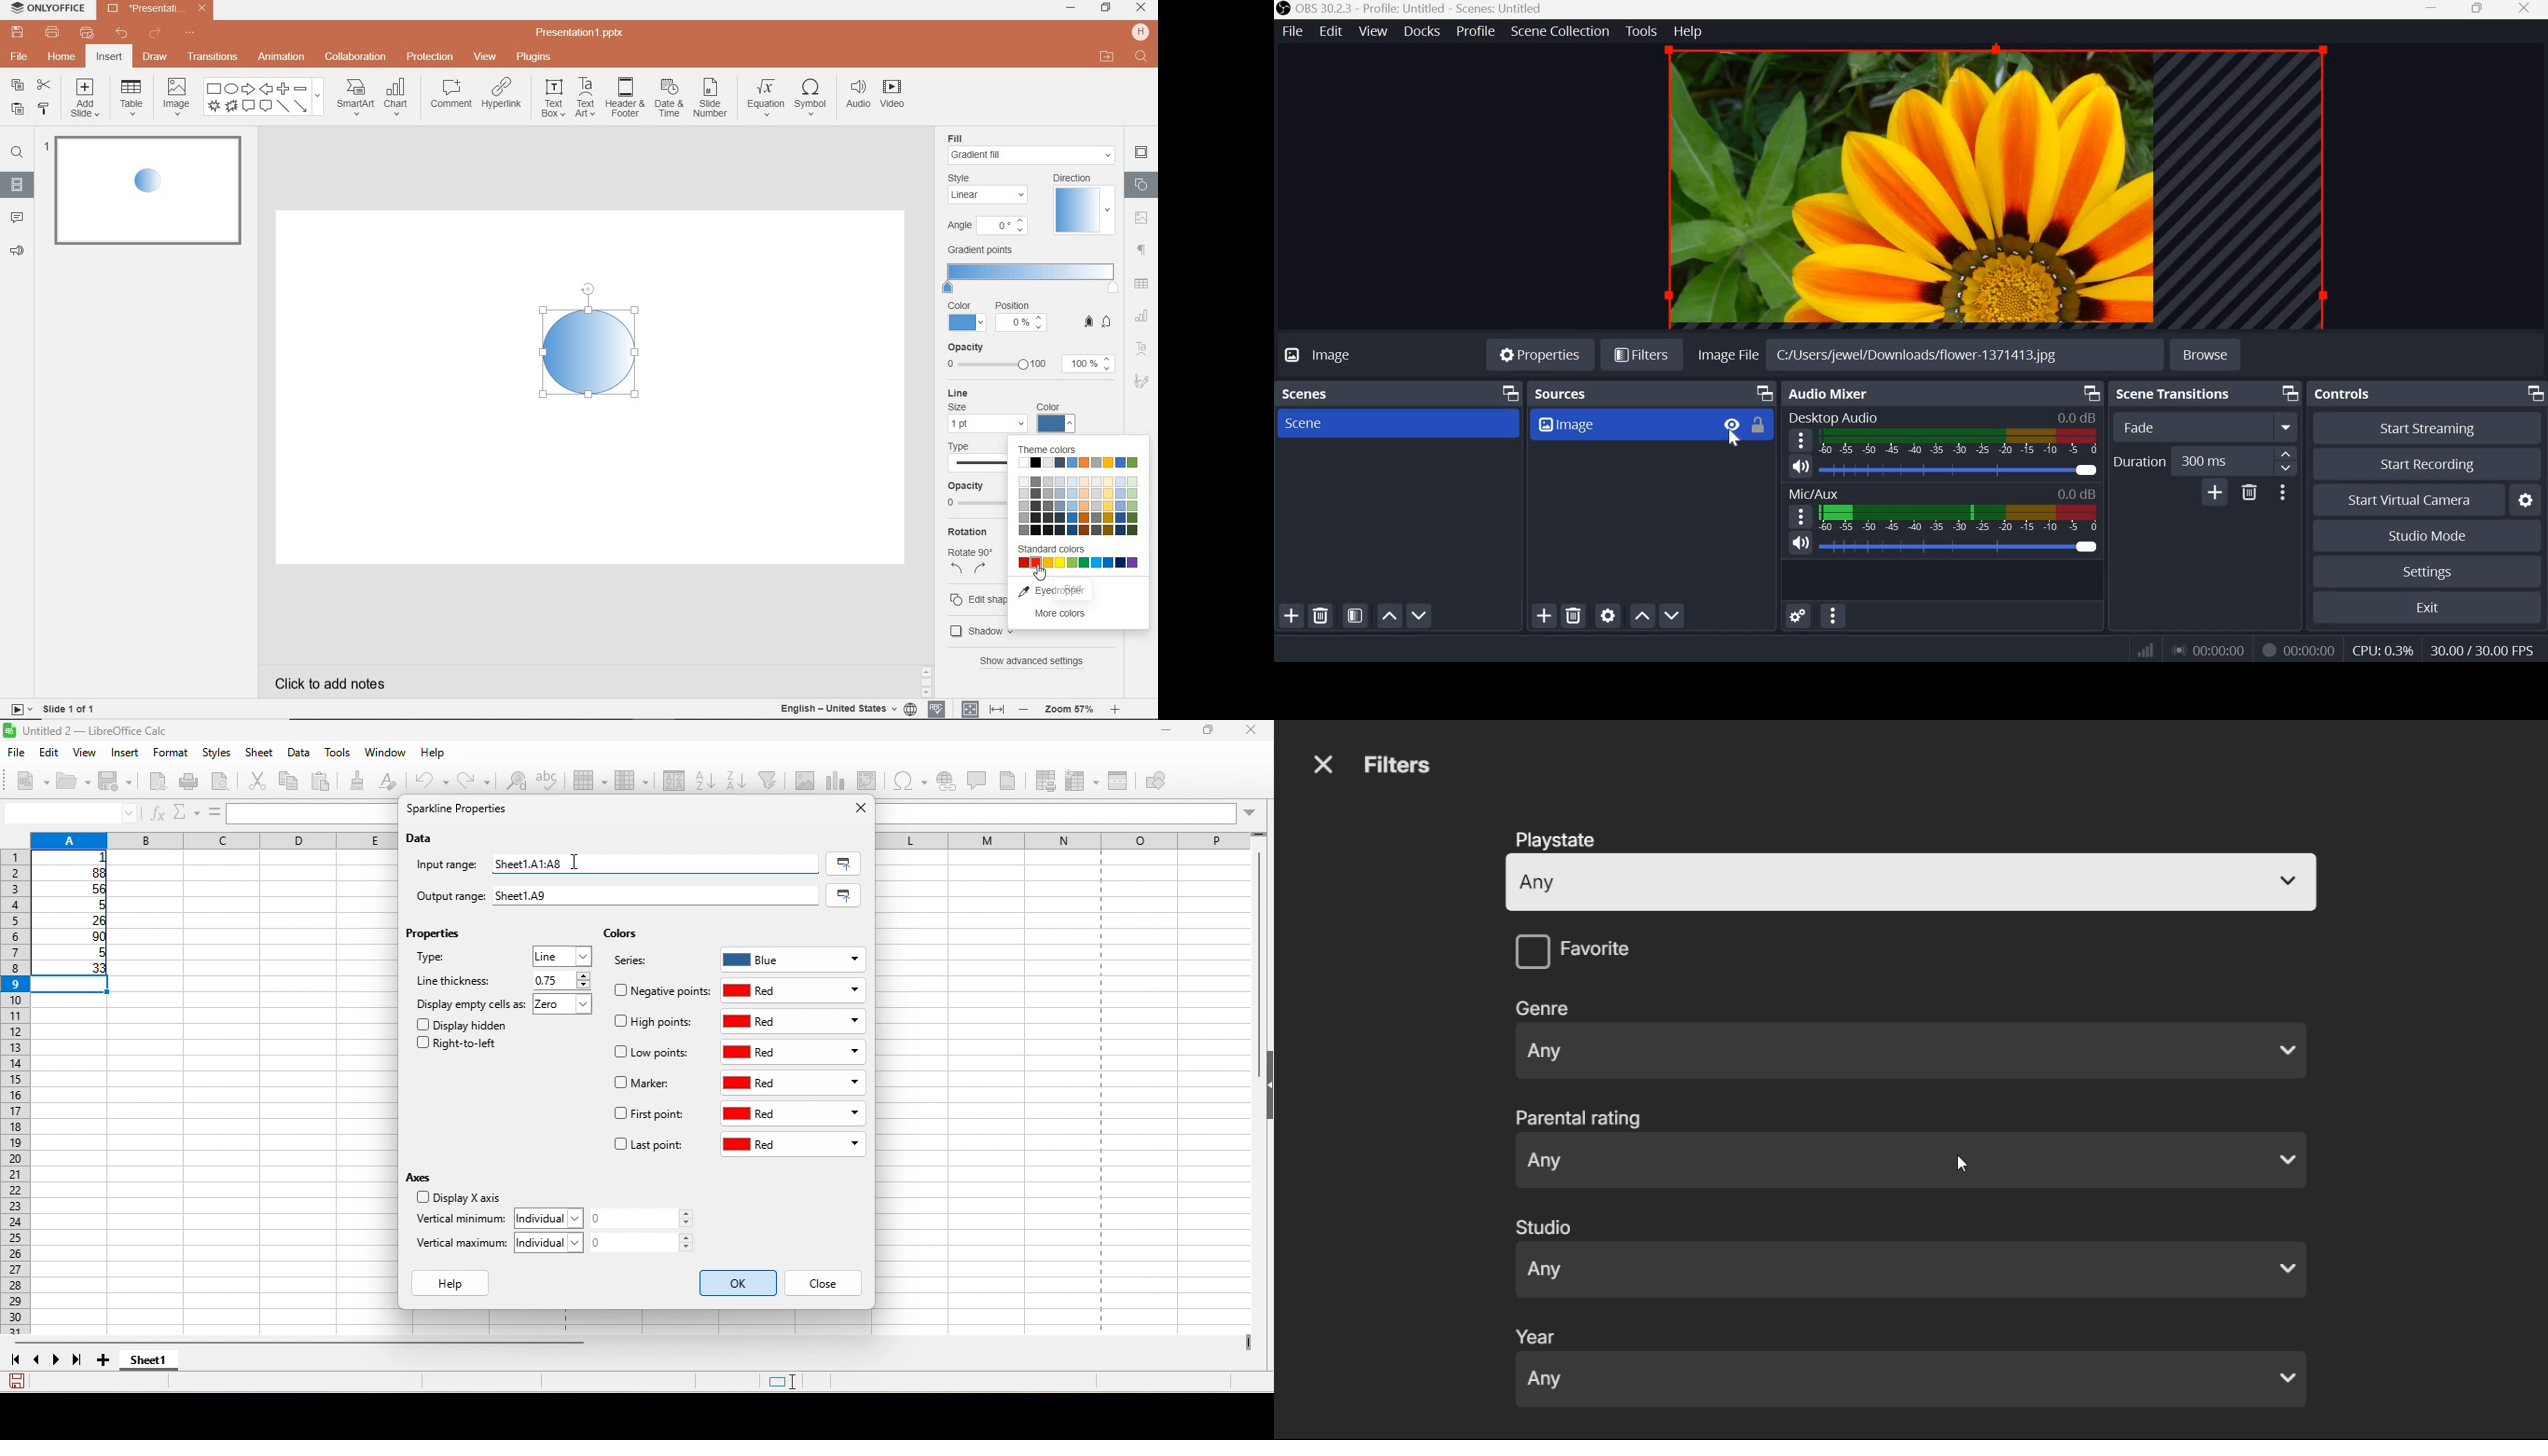  What do you see at coordinates (1141, 152) in the screenshot?
I see `slide settings` at bounding box center [1141, 152].